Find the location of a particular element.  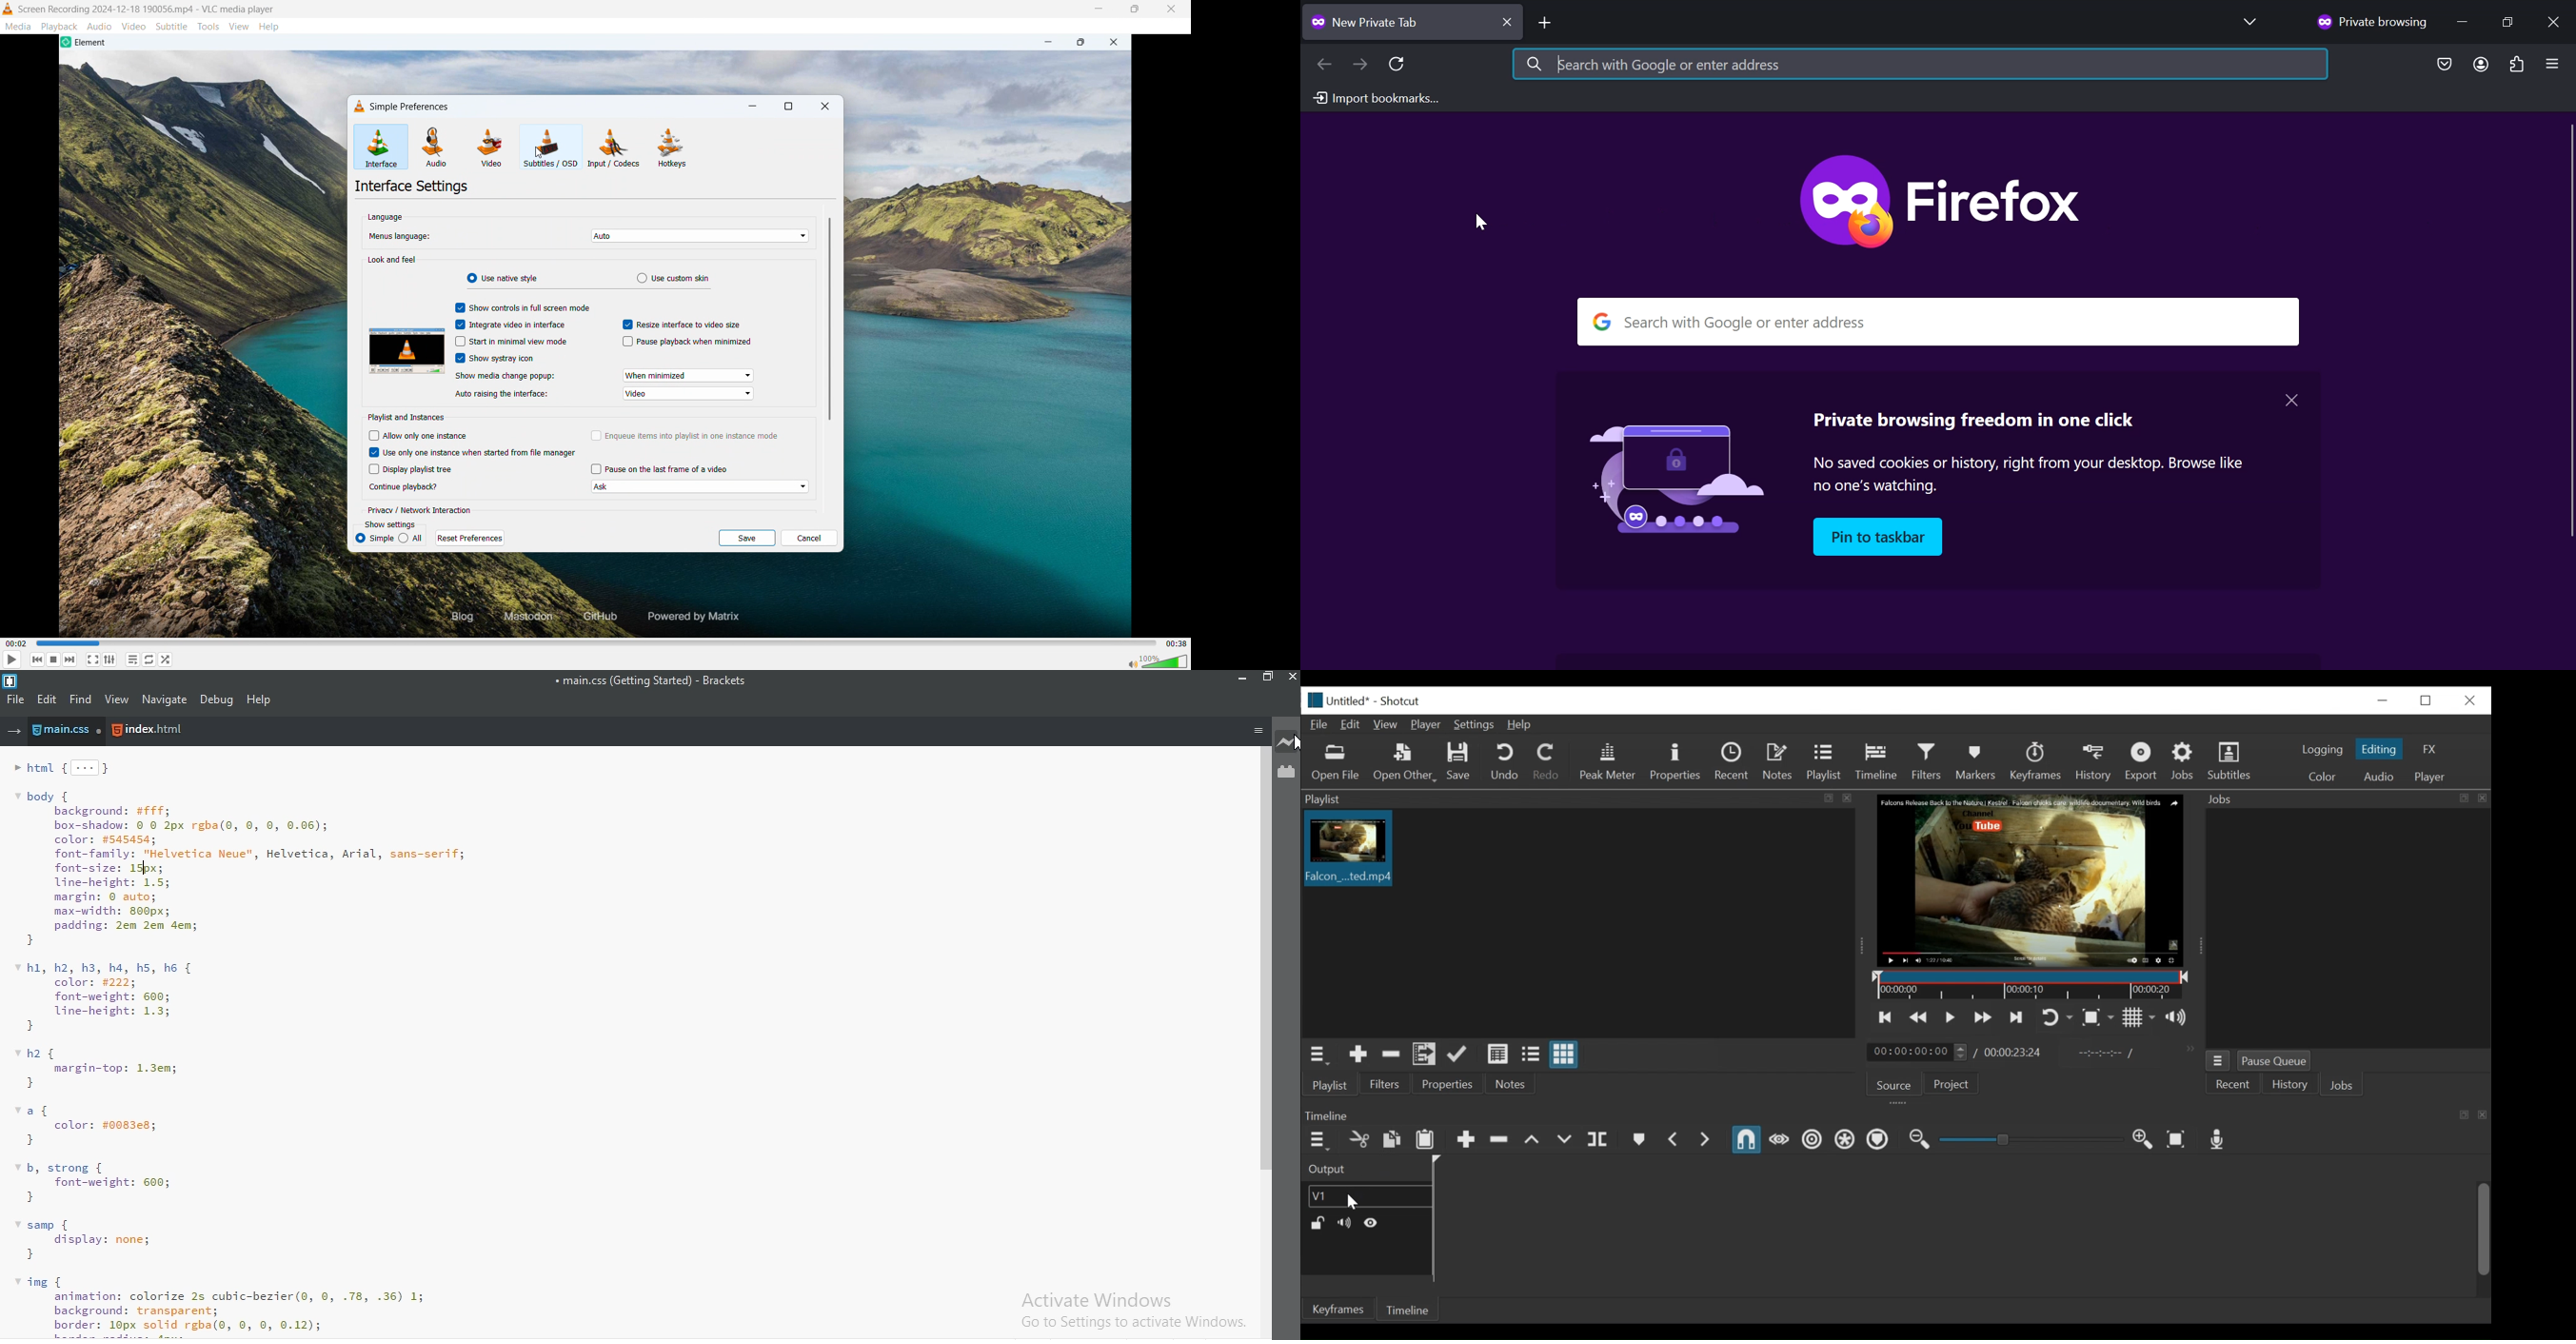

Zoom Timeline in is located at coordinates (2145, 1140).